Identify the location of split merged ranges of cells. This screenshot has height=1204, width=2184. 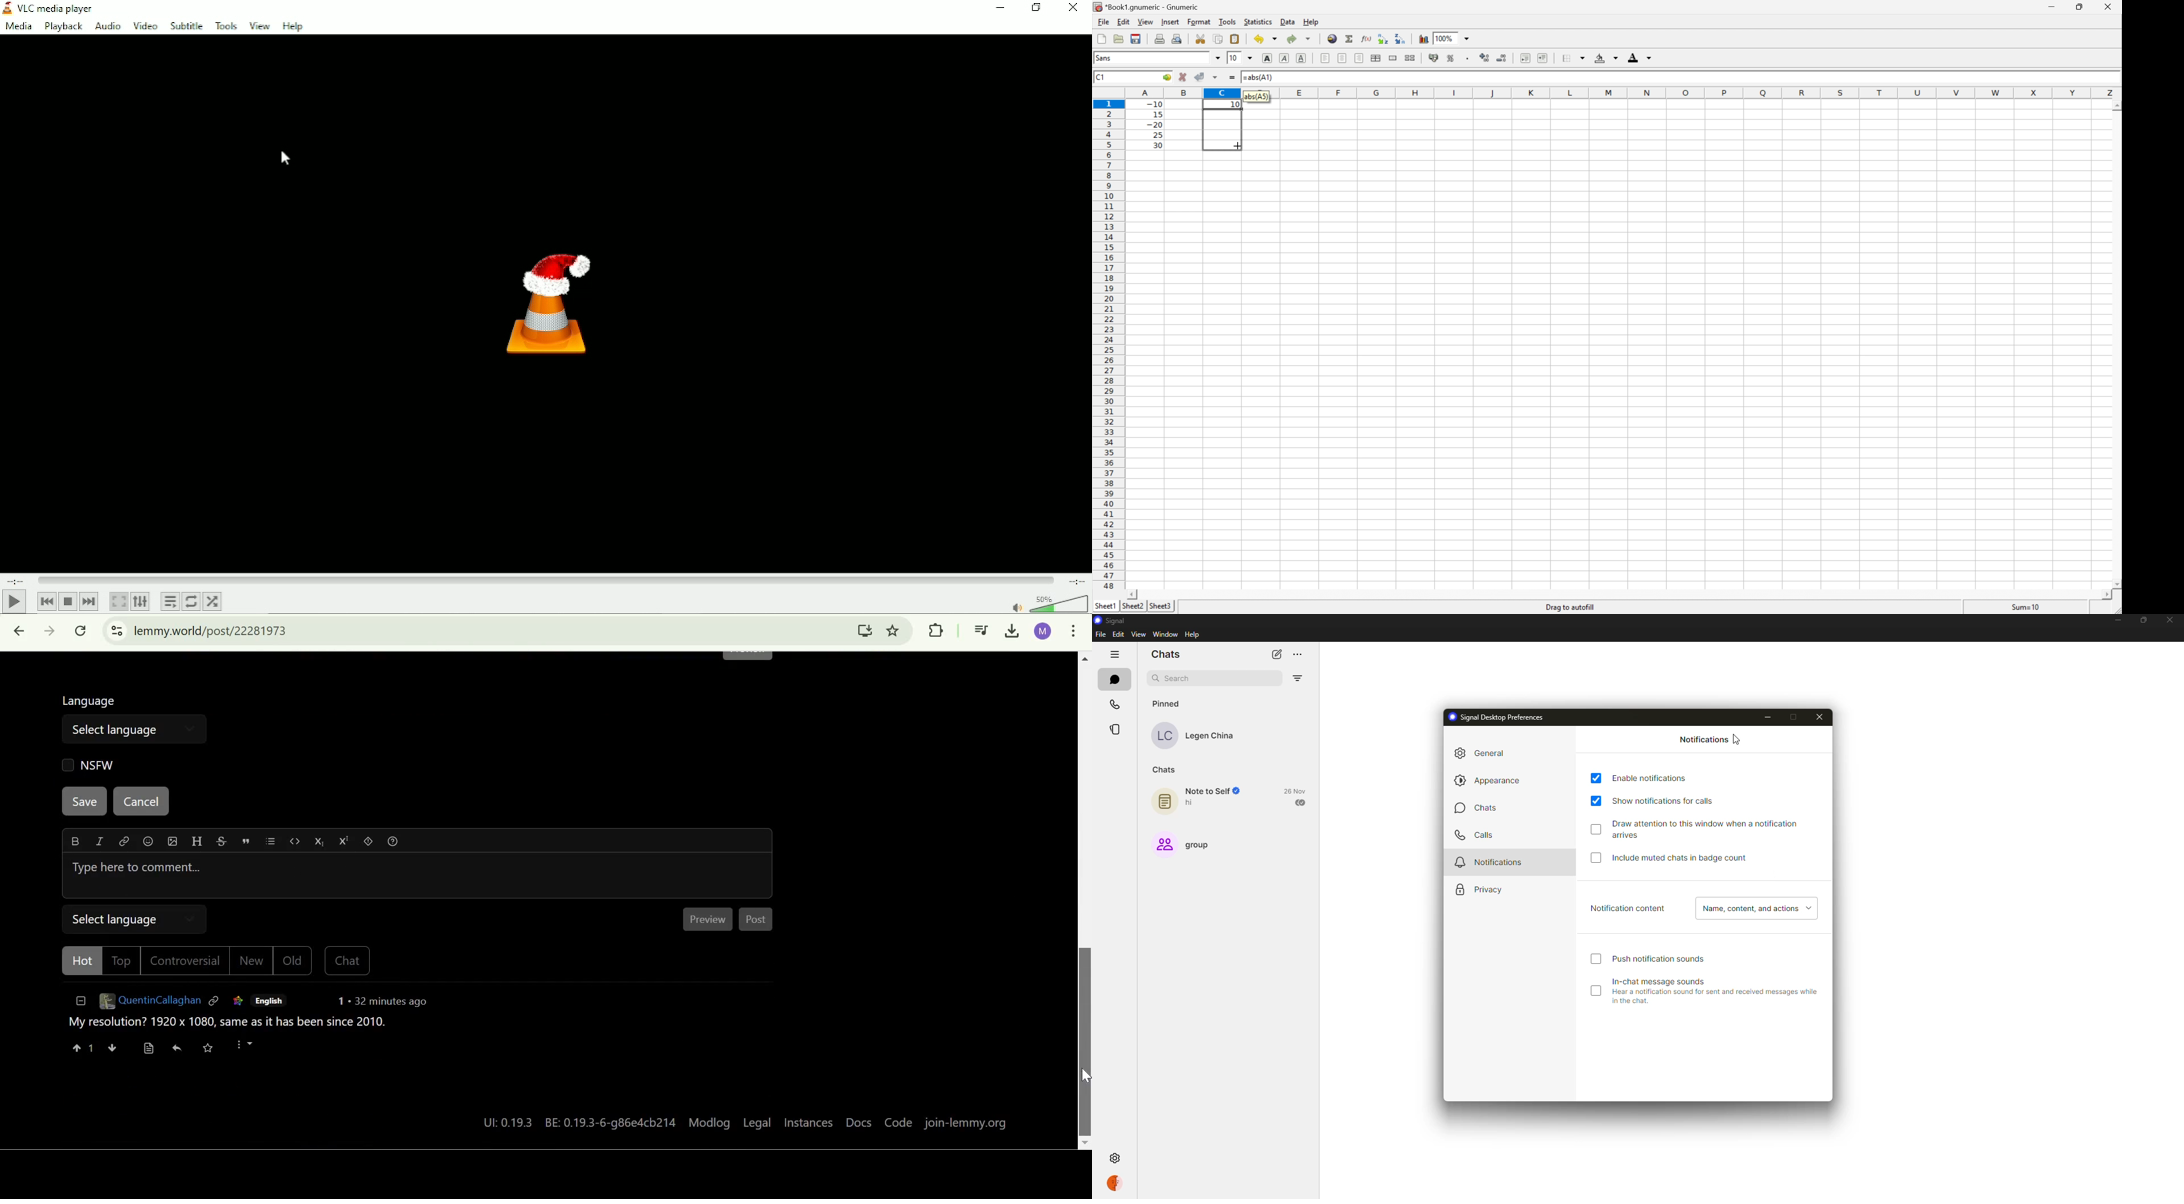
(1410, 57).